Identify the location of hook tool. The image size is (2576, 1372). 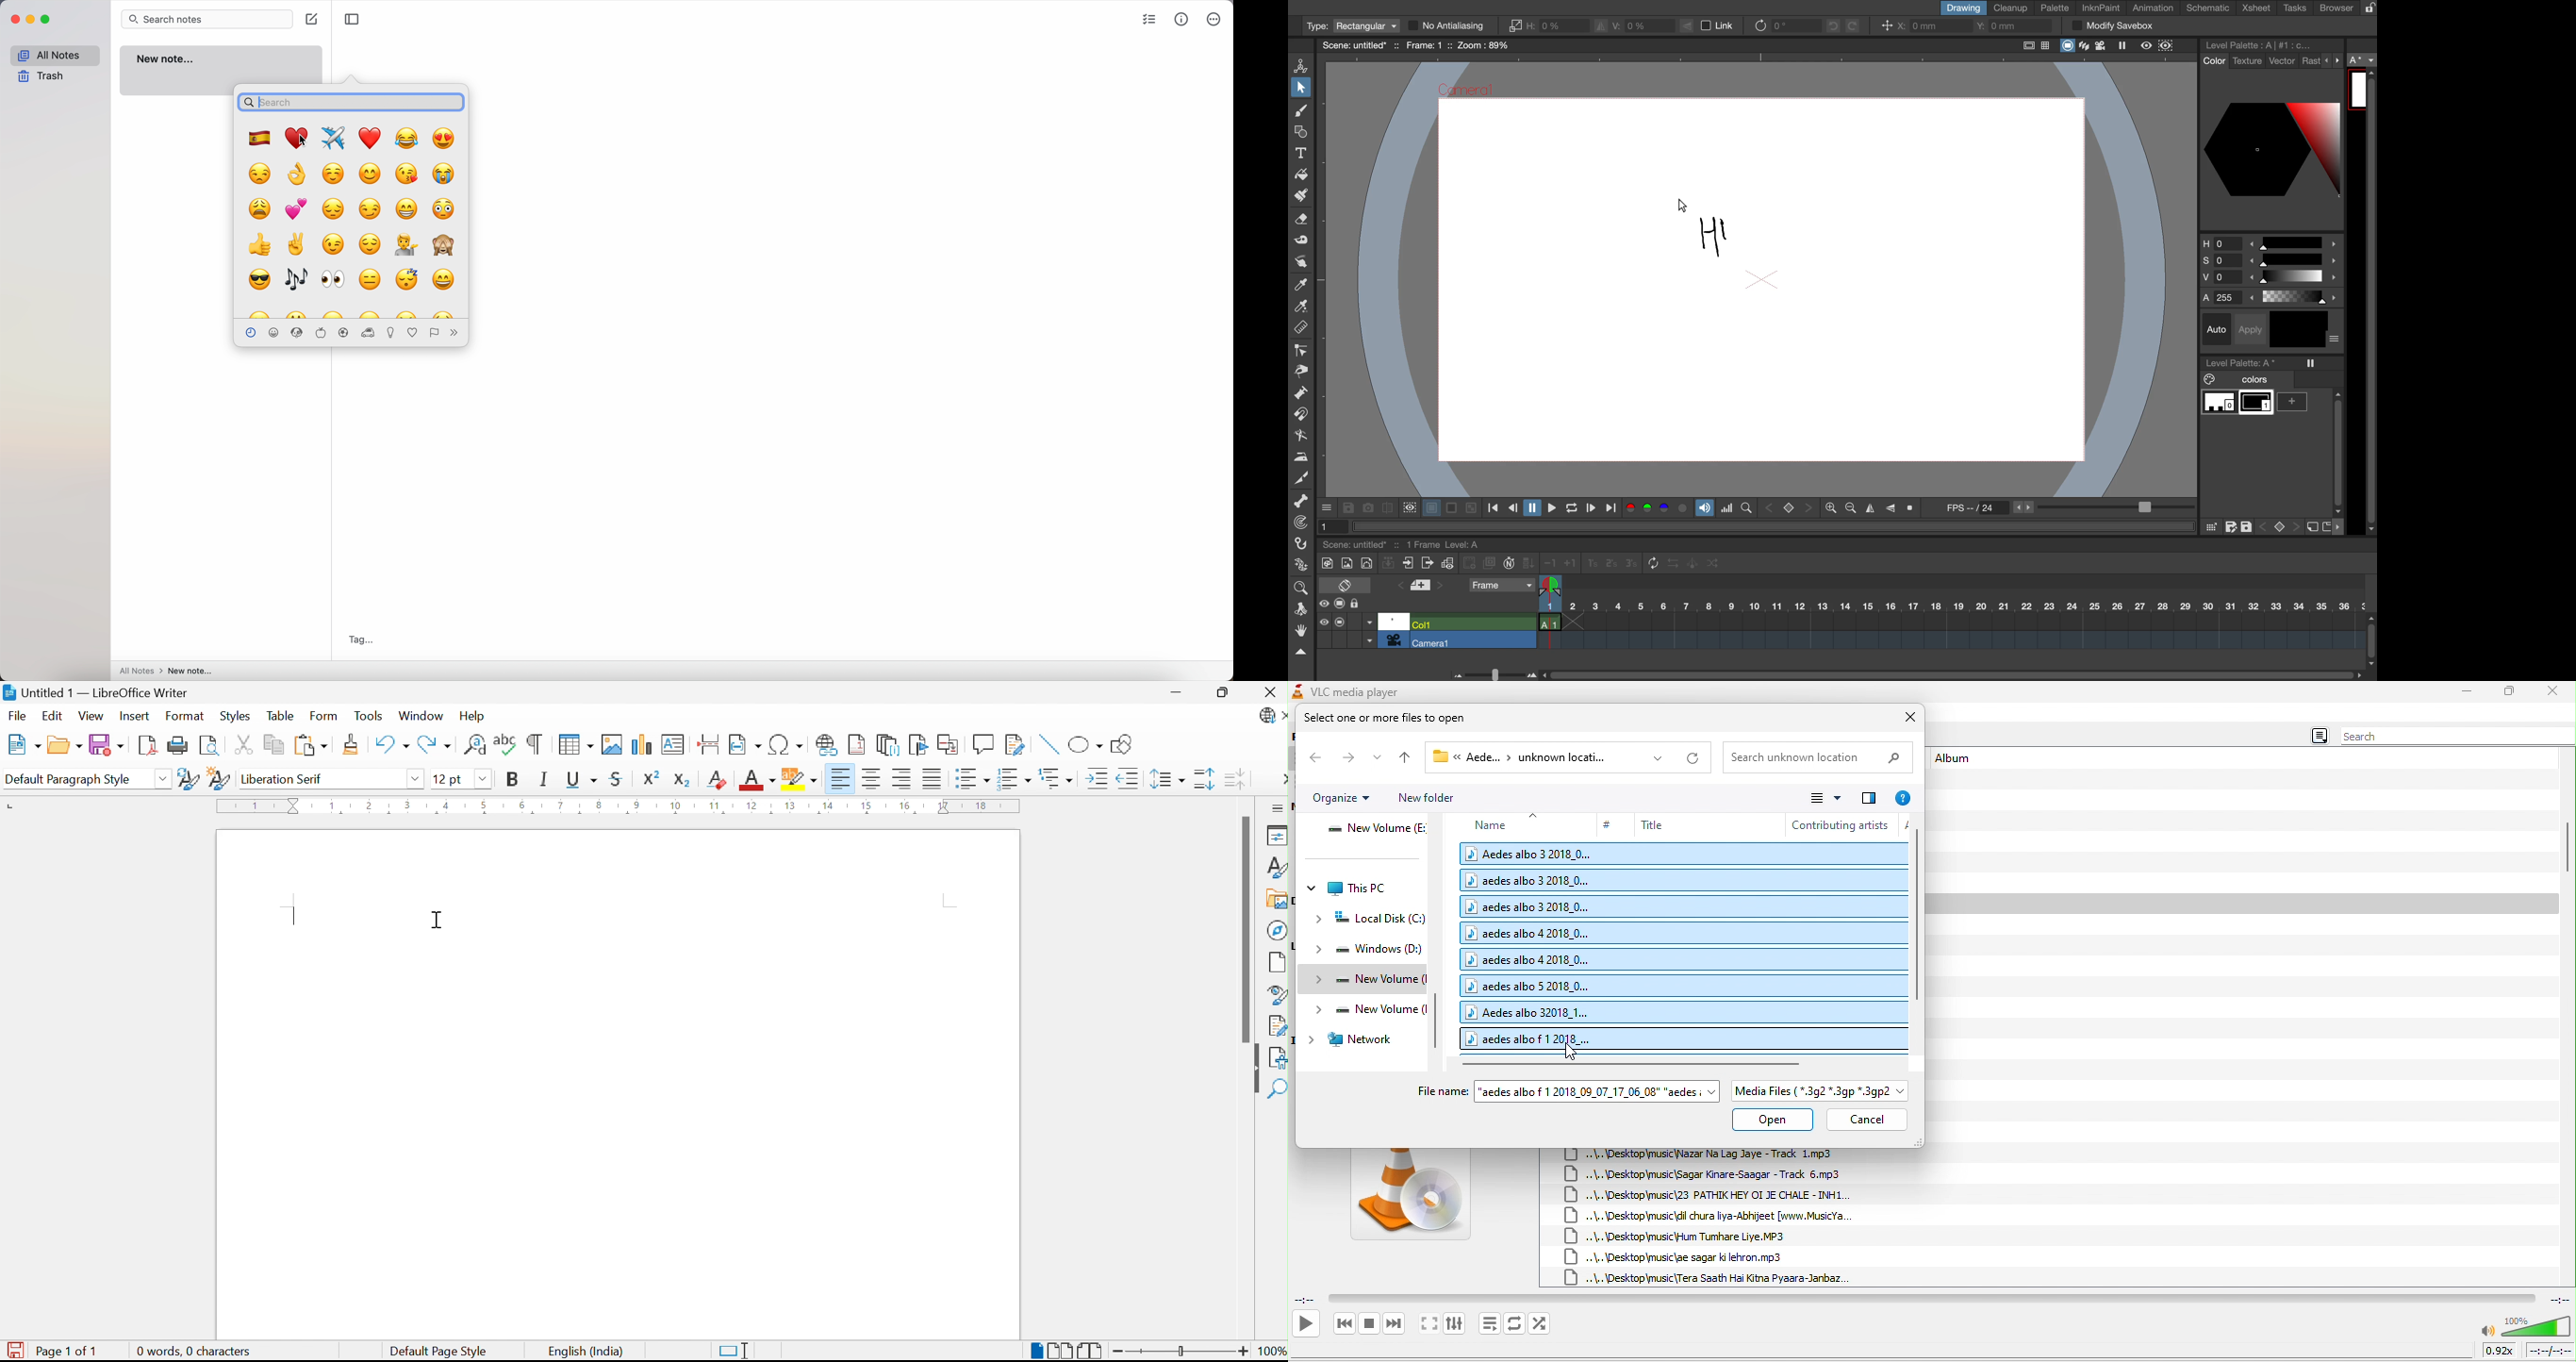
(1302, 545).